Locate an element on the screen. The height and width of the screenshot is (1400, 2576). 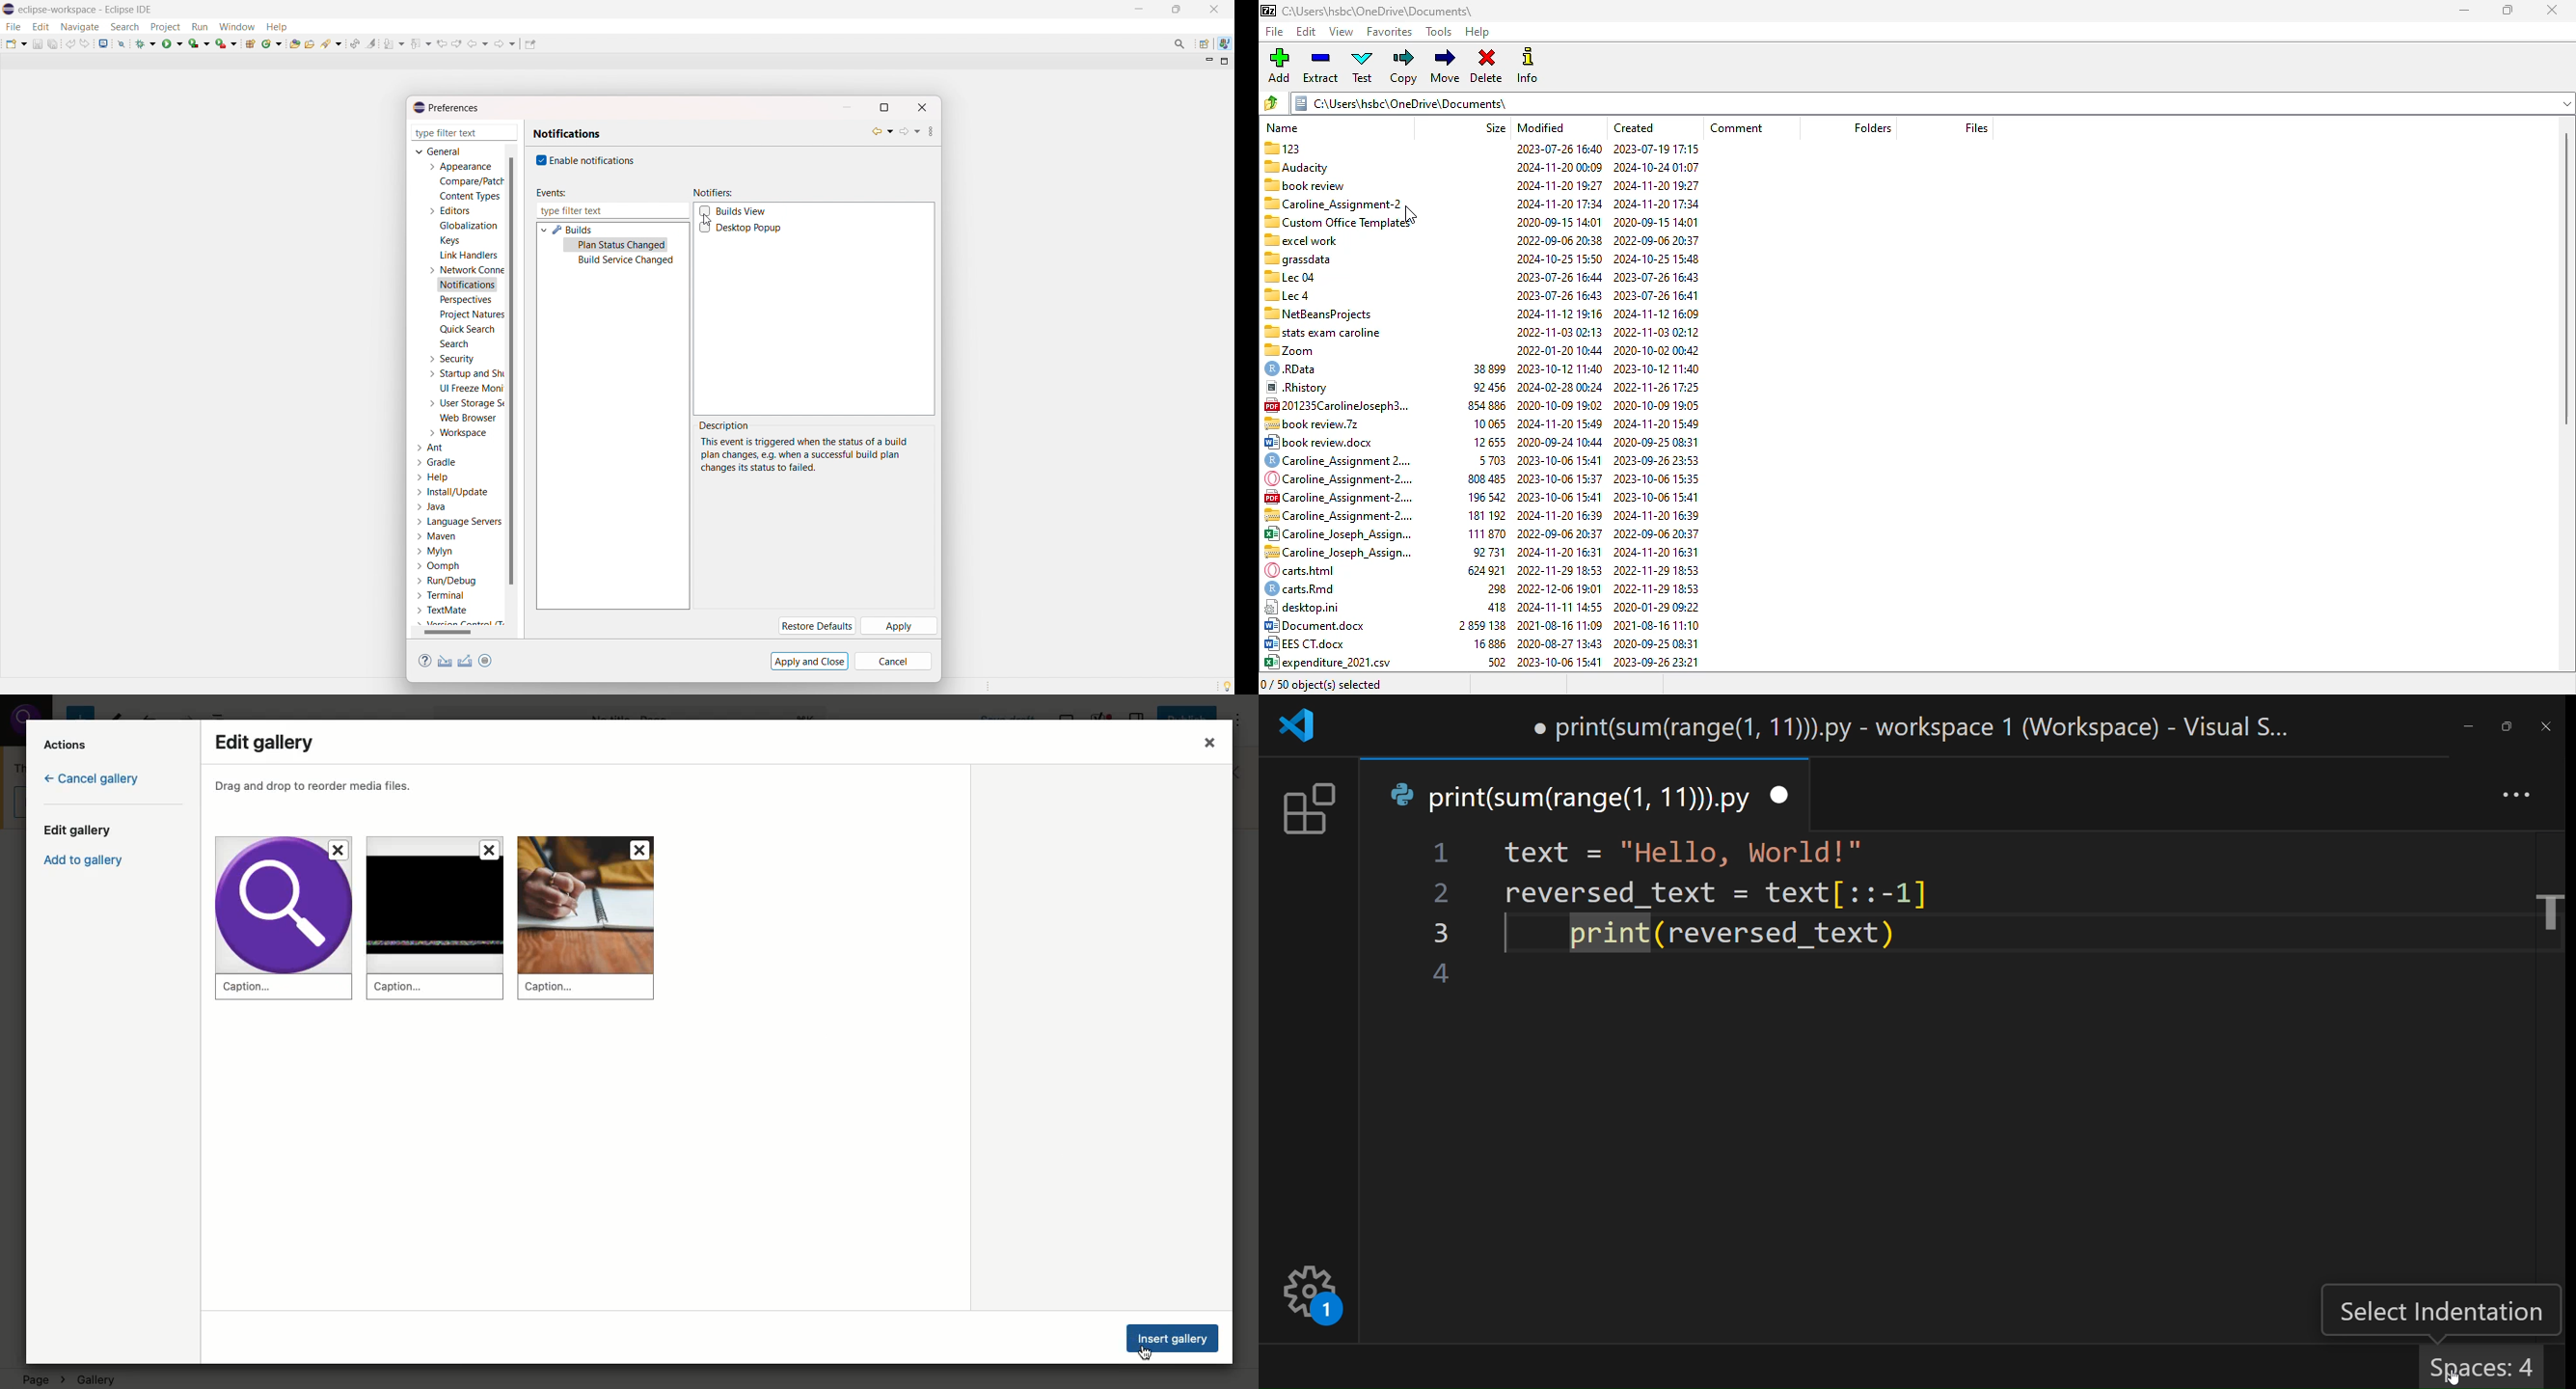
close is located at coordinates (2549, 726).